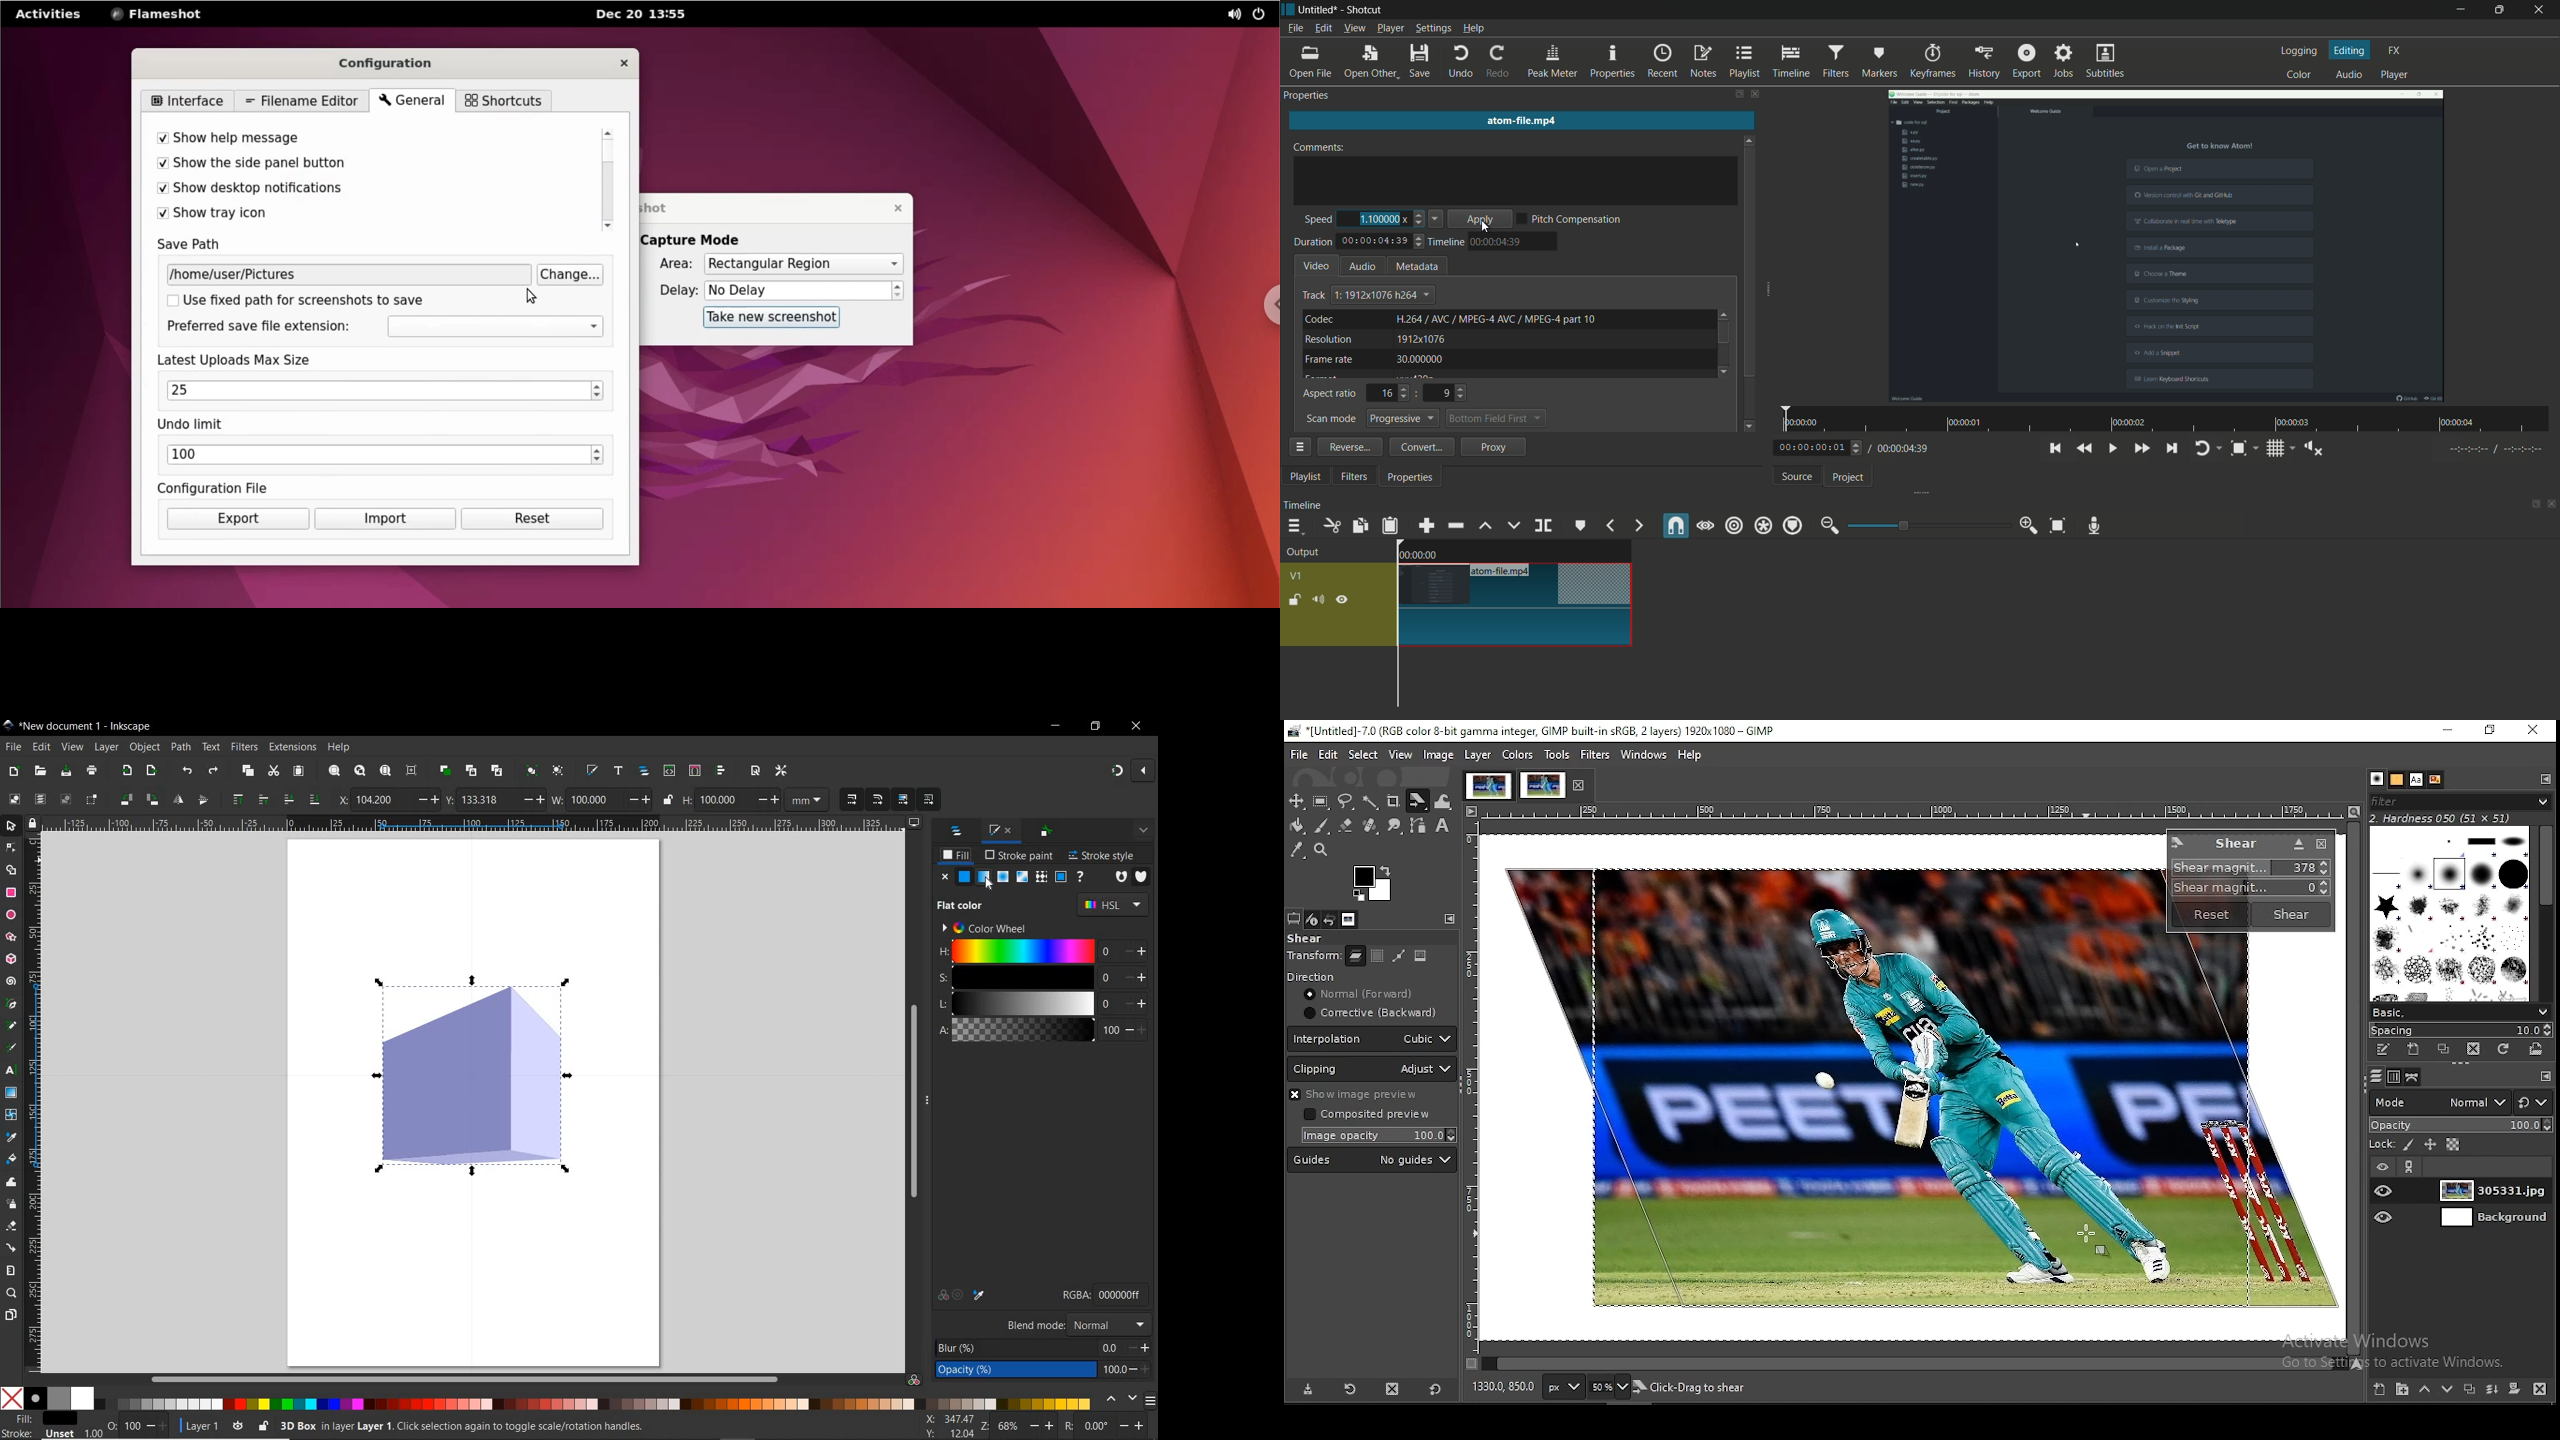 This screenshot has height=1456, width=2576. What do you see at coordinates (11, 981) in the screenshot?
I see `SPIRAL TOOL` at bounding box center [11, 981].